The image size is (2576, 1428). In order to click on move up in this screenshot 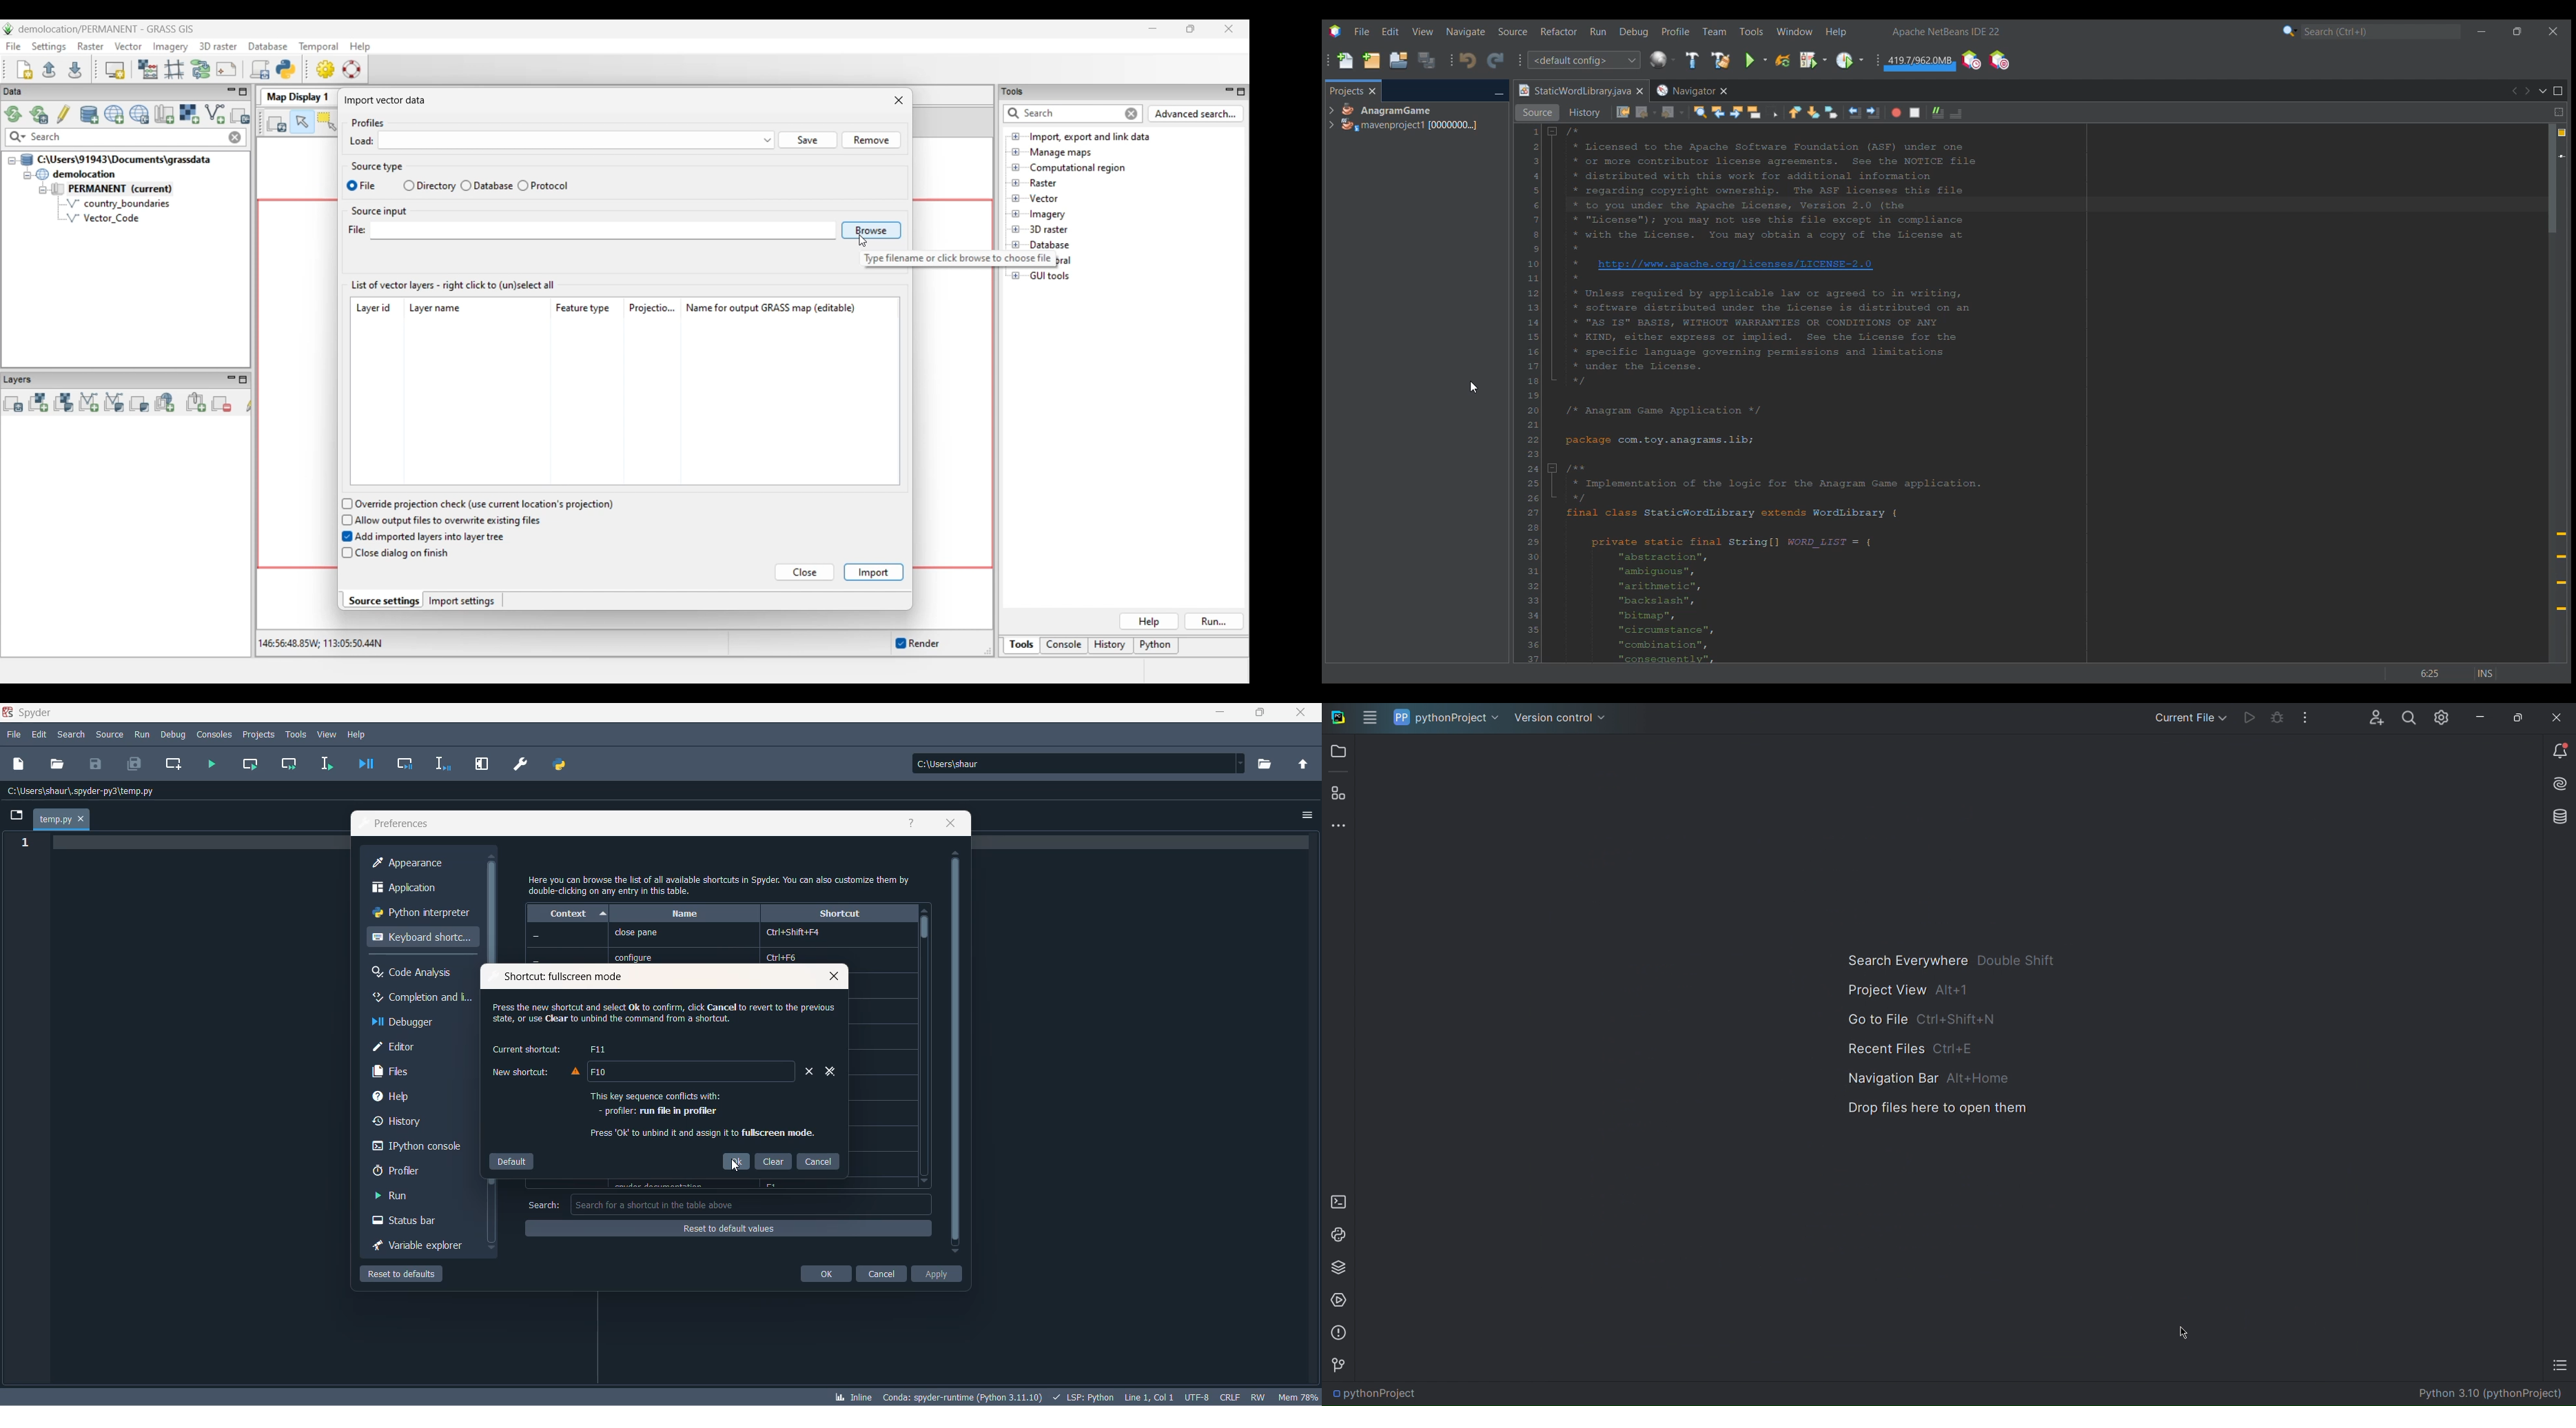, I will do `click(957, 853)`.